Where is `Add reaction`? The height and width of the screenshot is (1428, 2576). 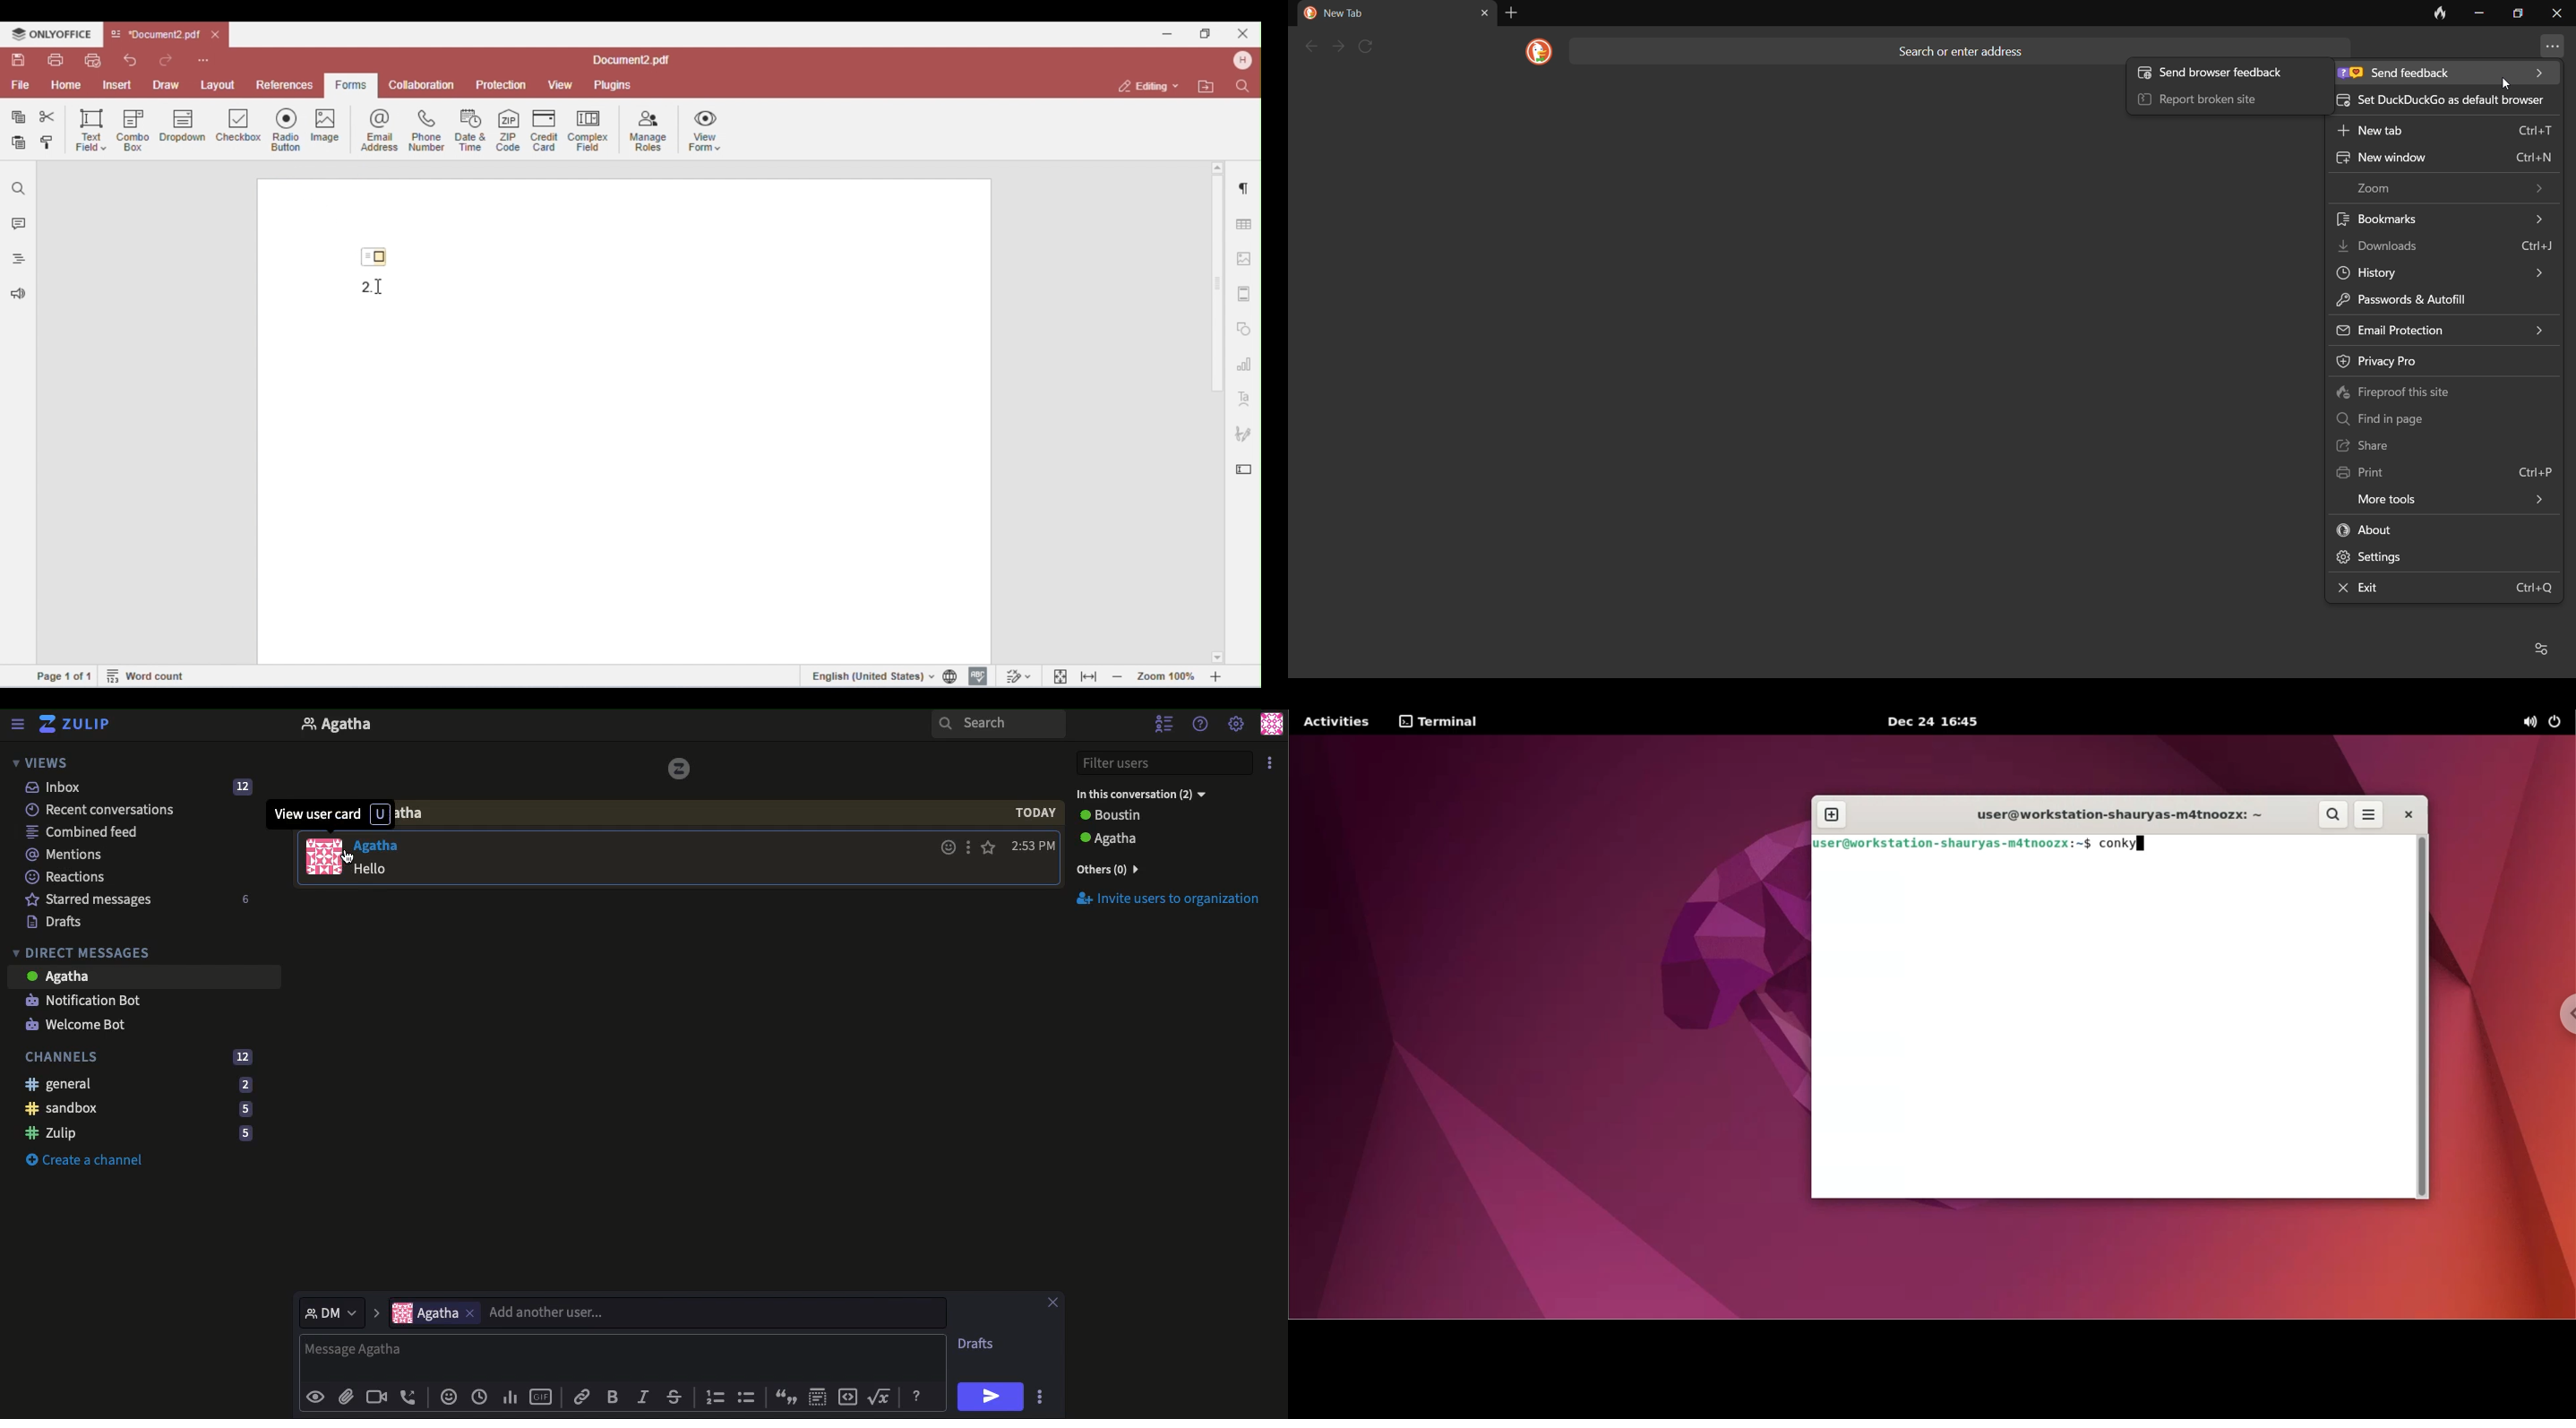 Add reaction is located at coordinates (947, 848).